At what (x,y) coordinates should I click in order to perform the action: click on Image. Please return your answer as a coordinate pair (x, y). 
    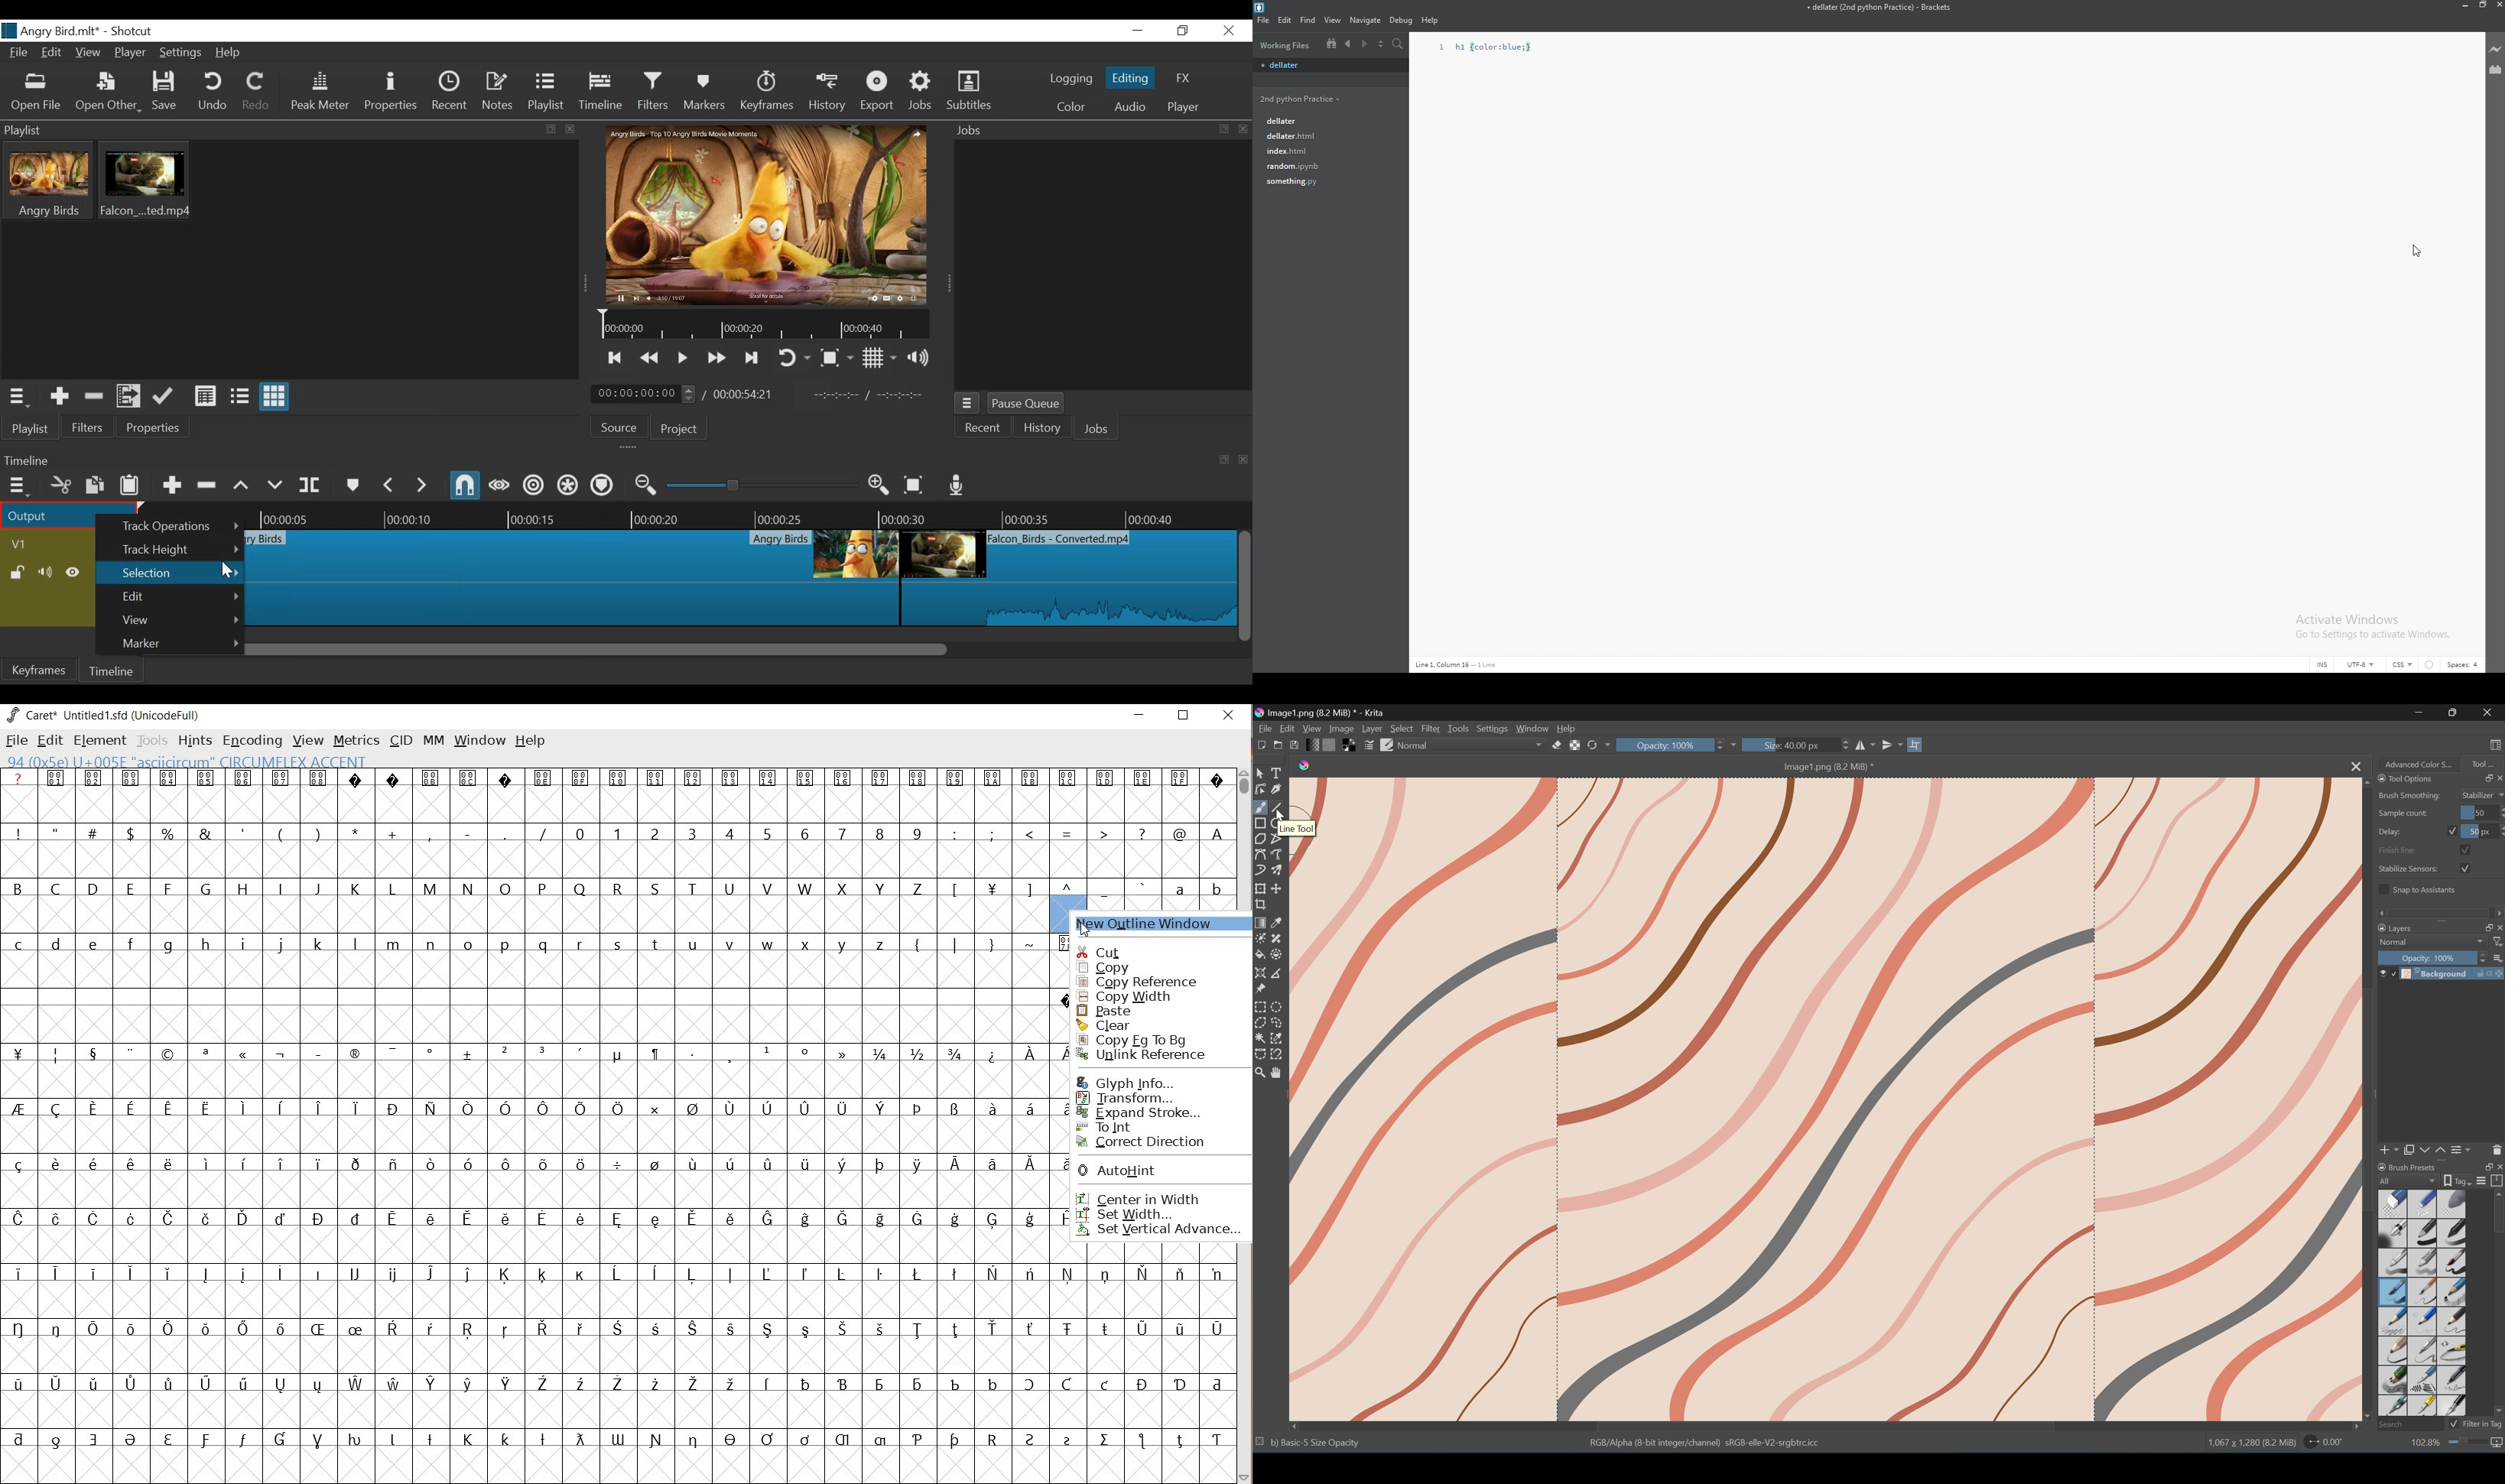
    Looking at the image, I should click on (1838, 1100).